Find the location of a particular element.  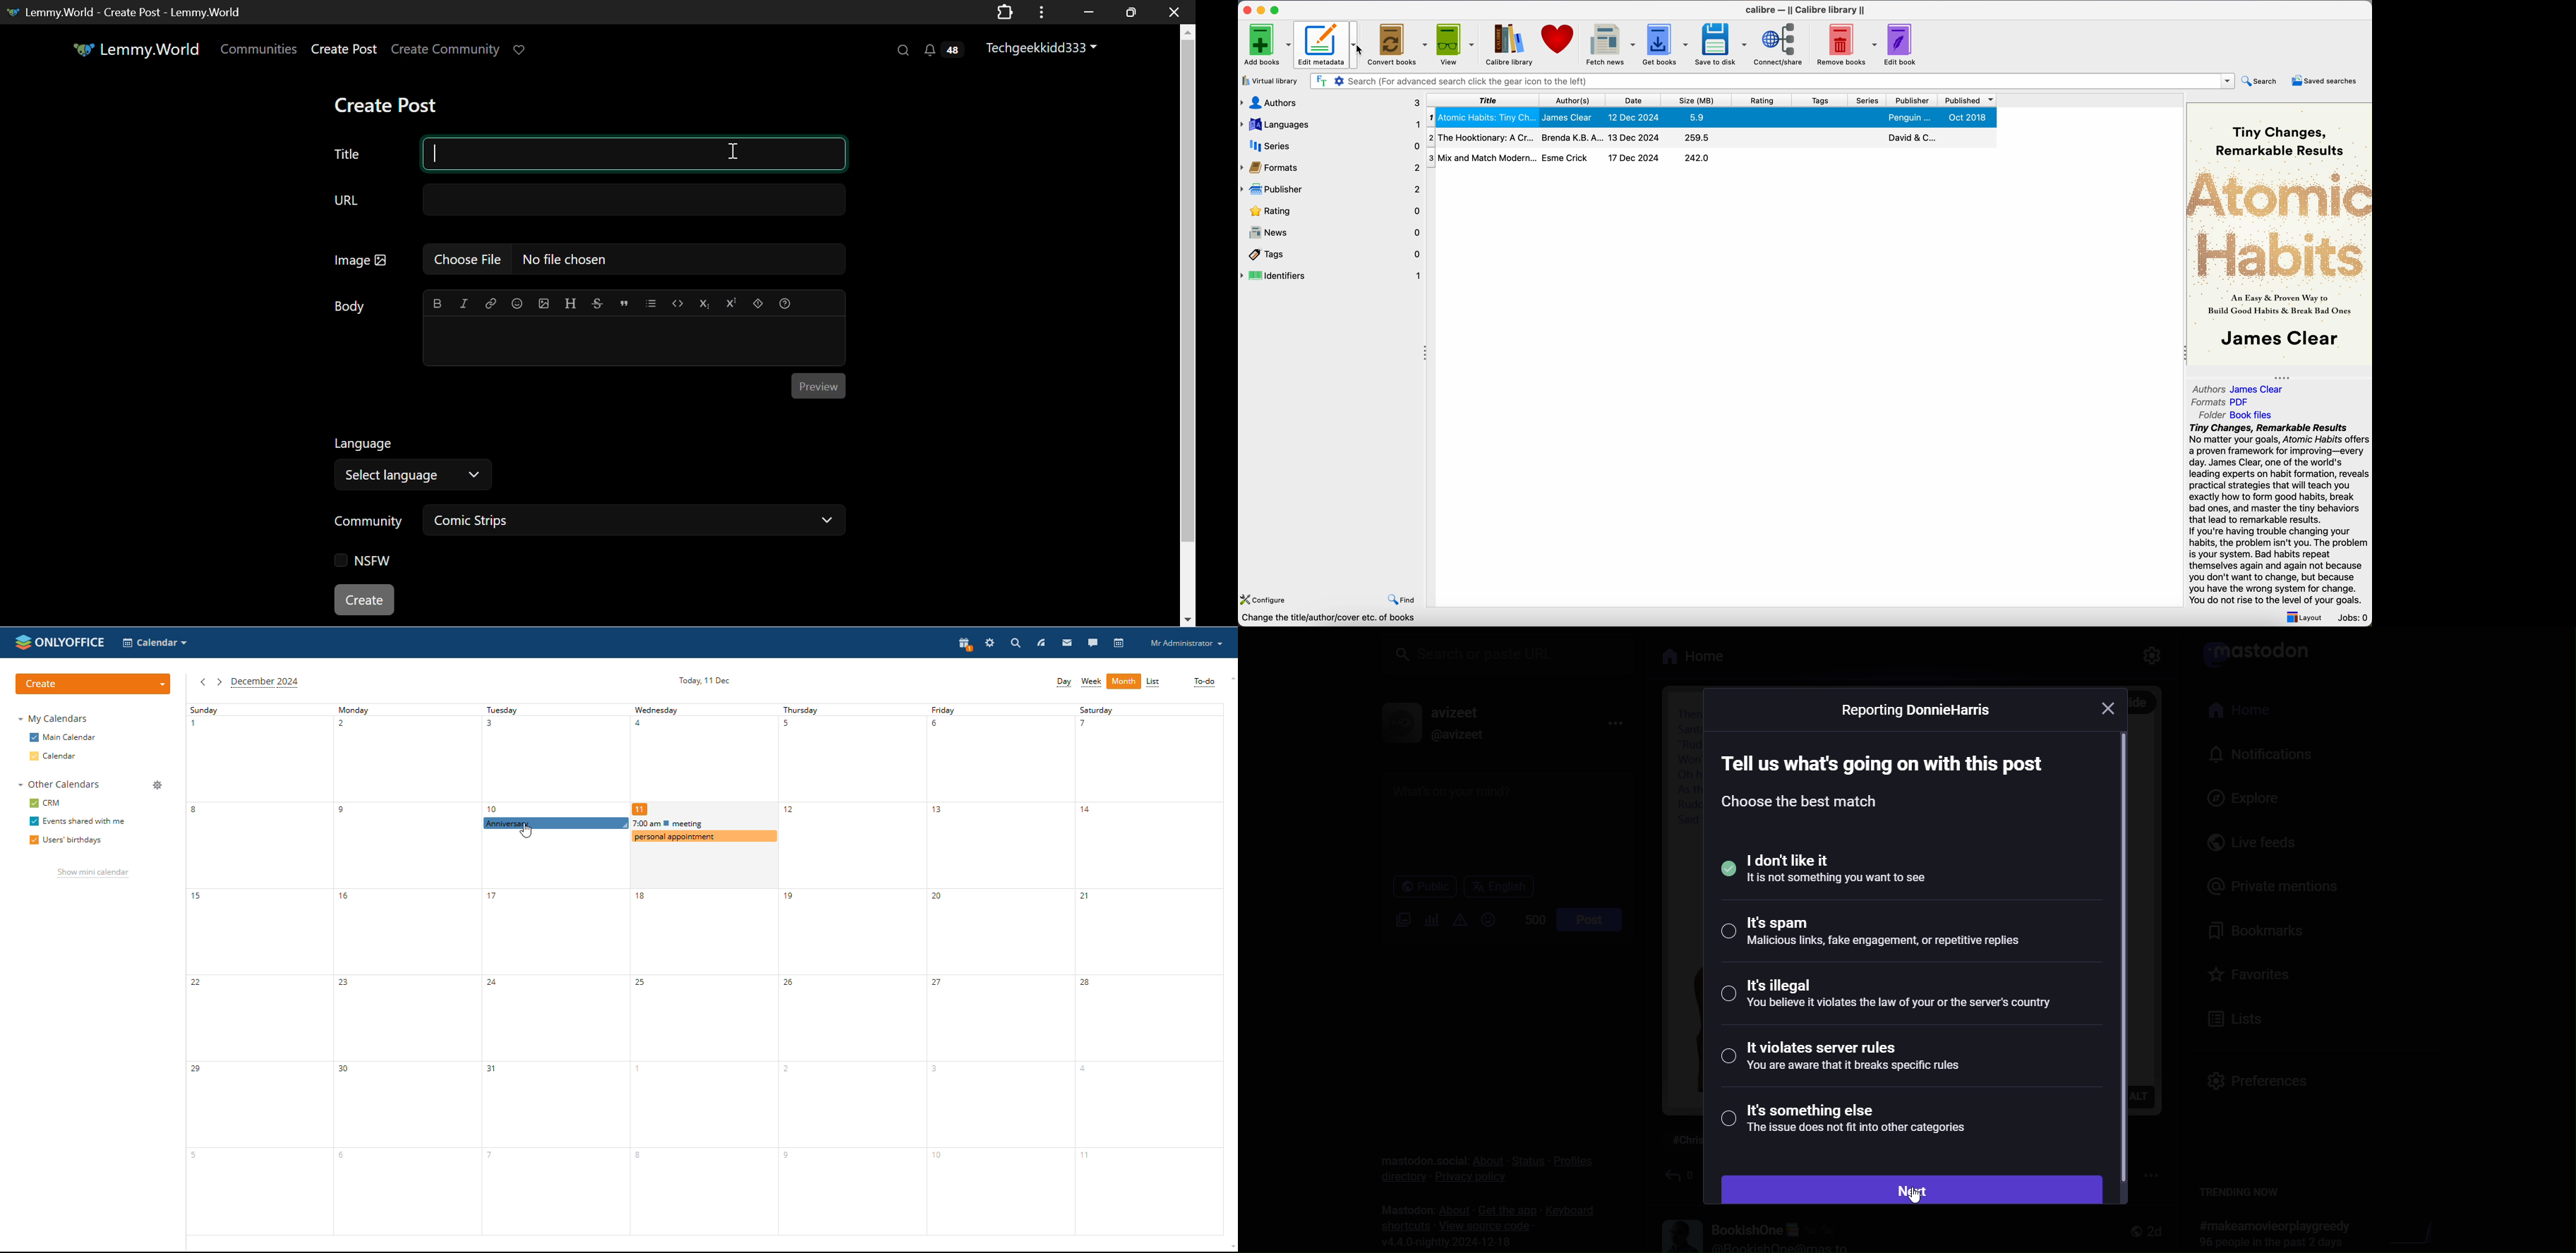

Image: No File Chosen is located at coordinates (590, 261).